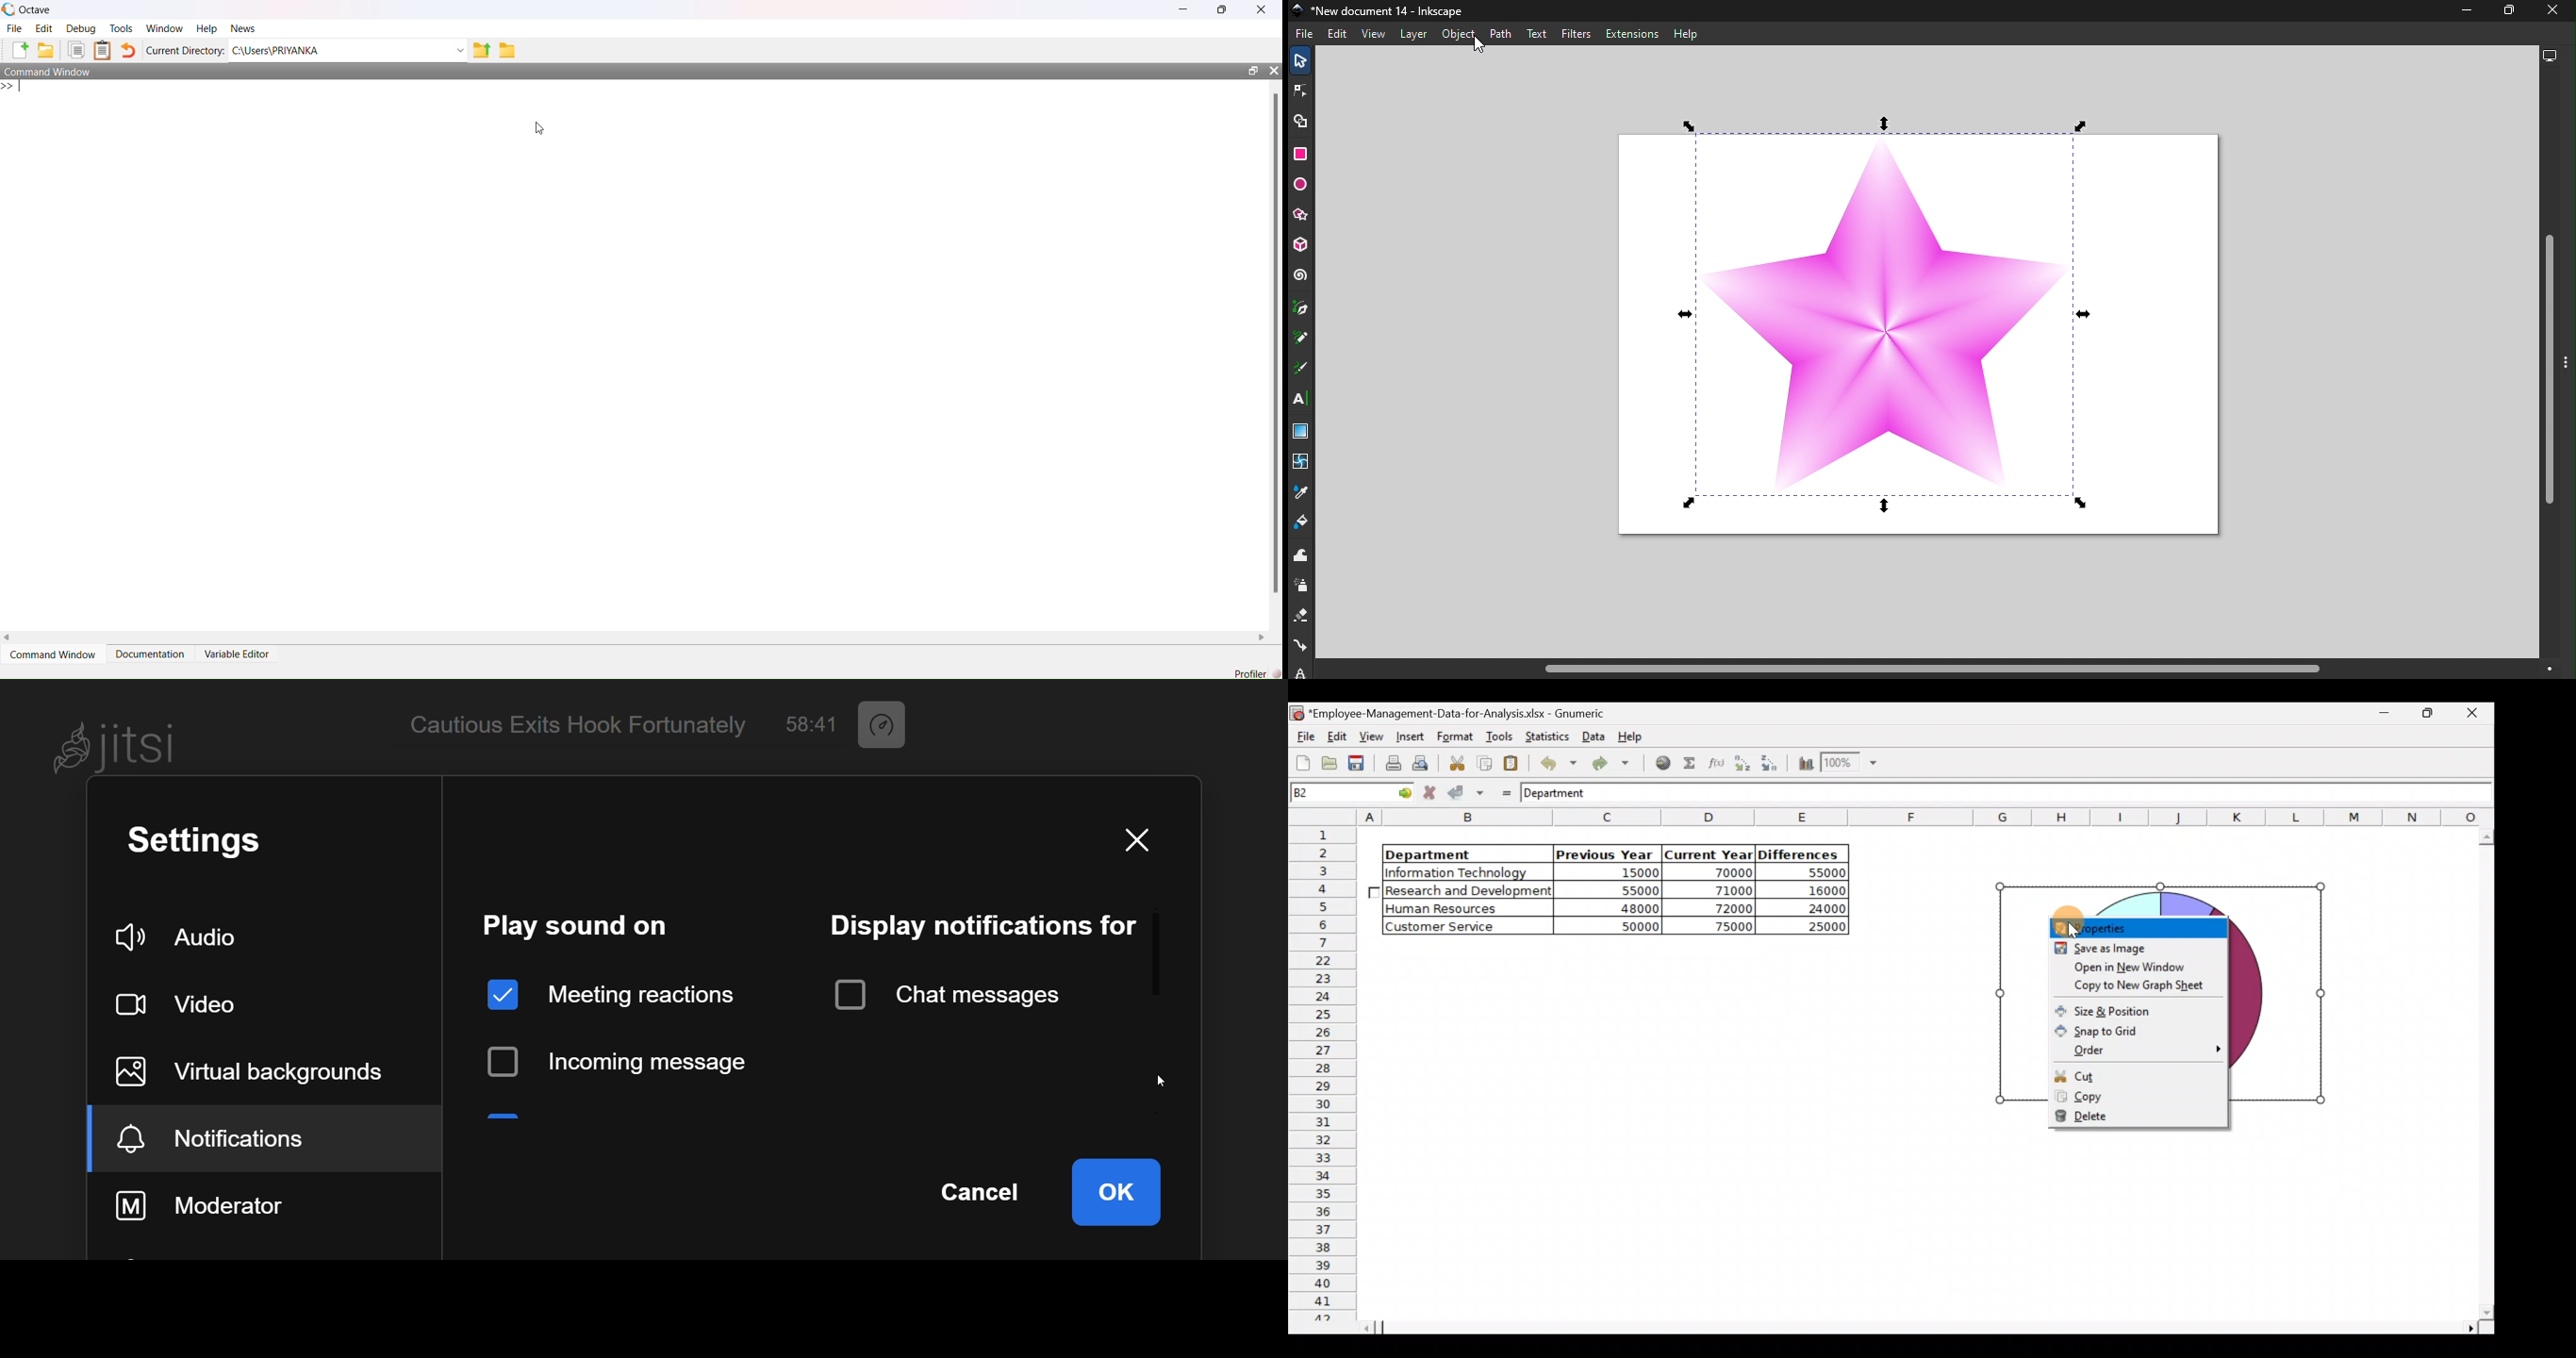  I want to click on Redo undone action, so click(1615, 763).